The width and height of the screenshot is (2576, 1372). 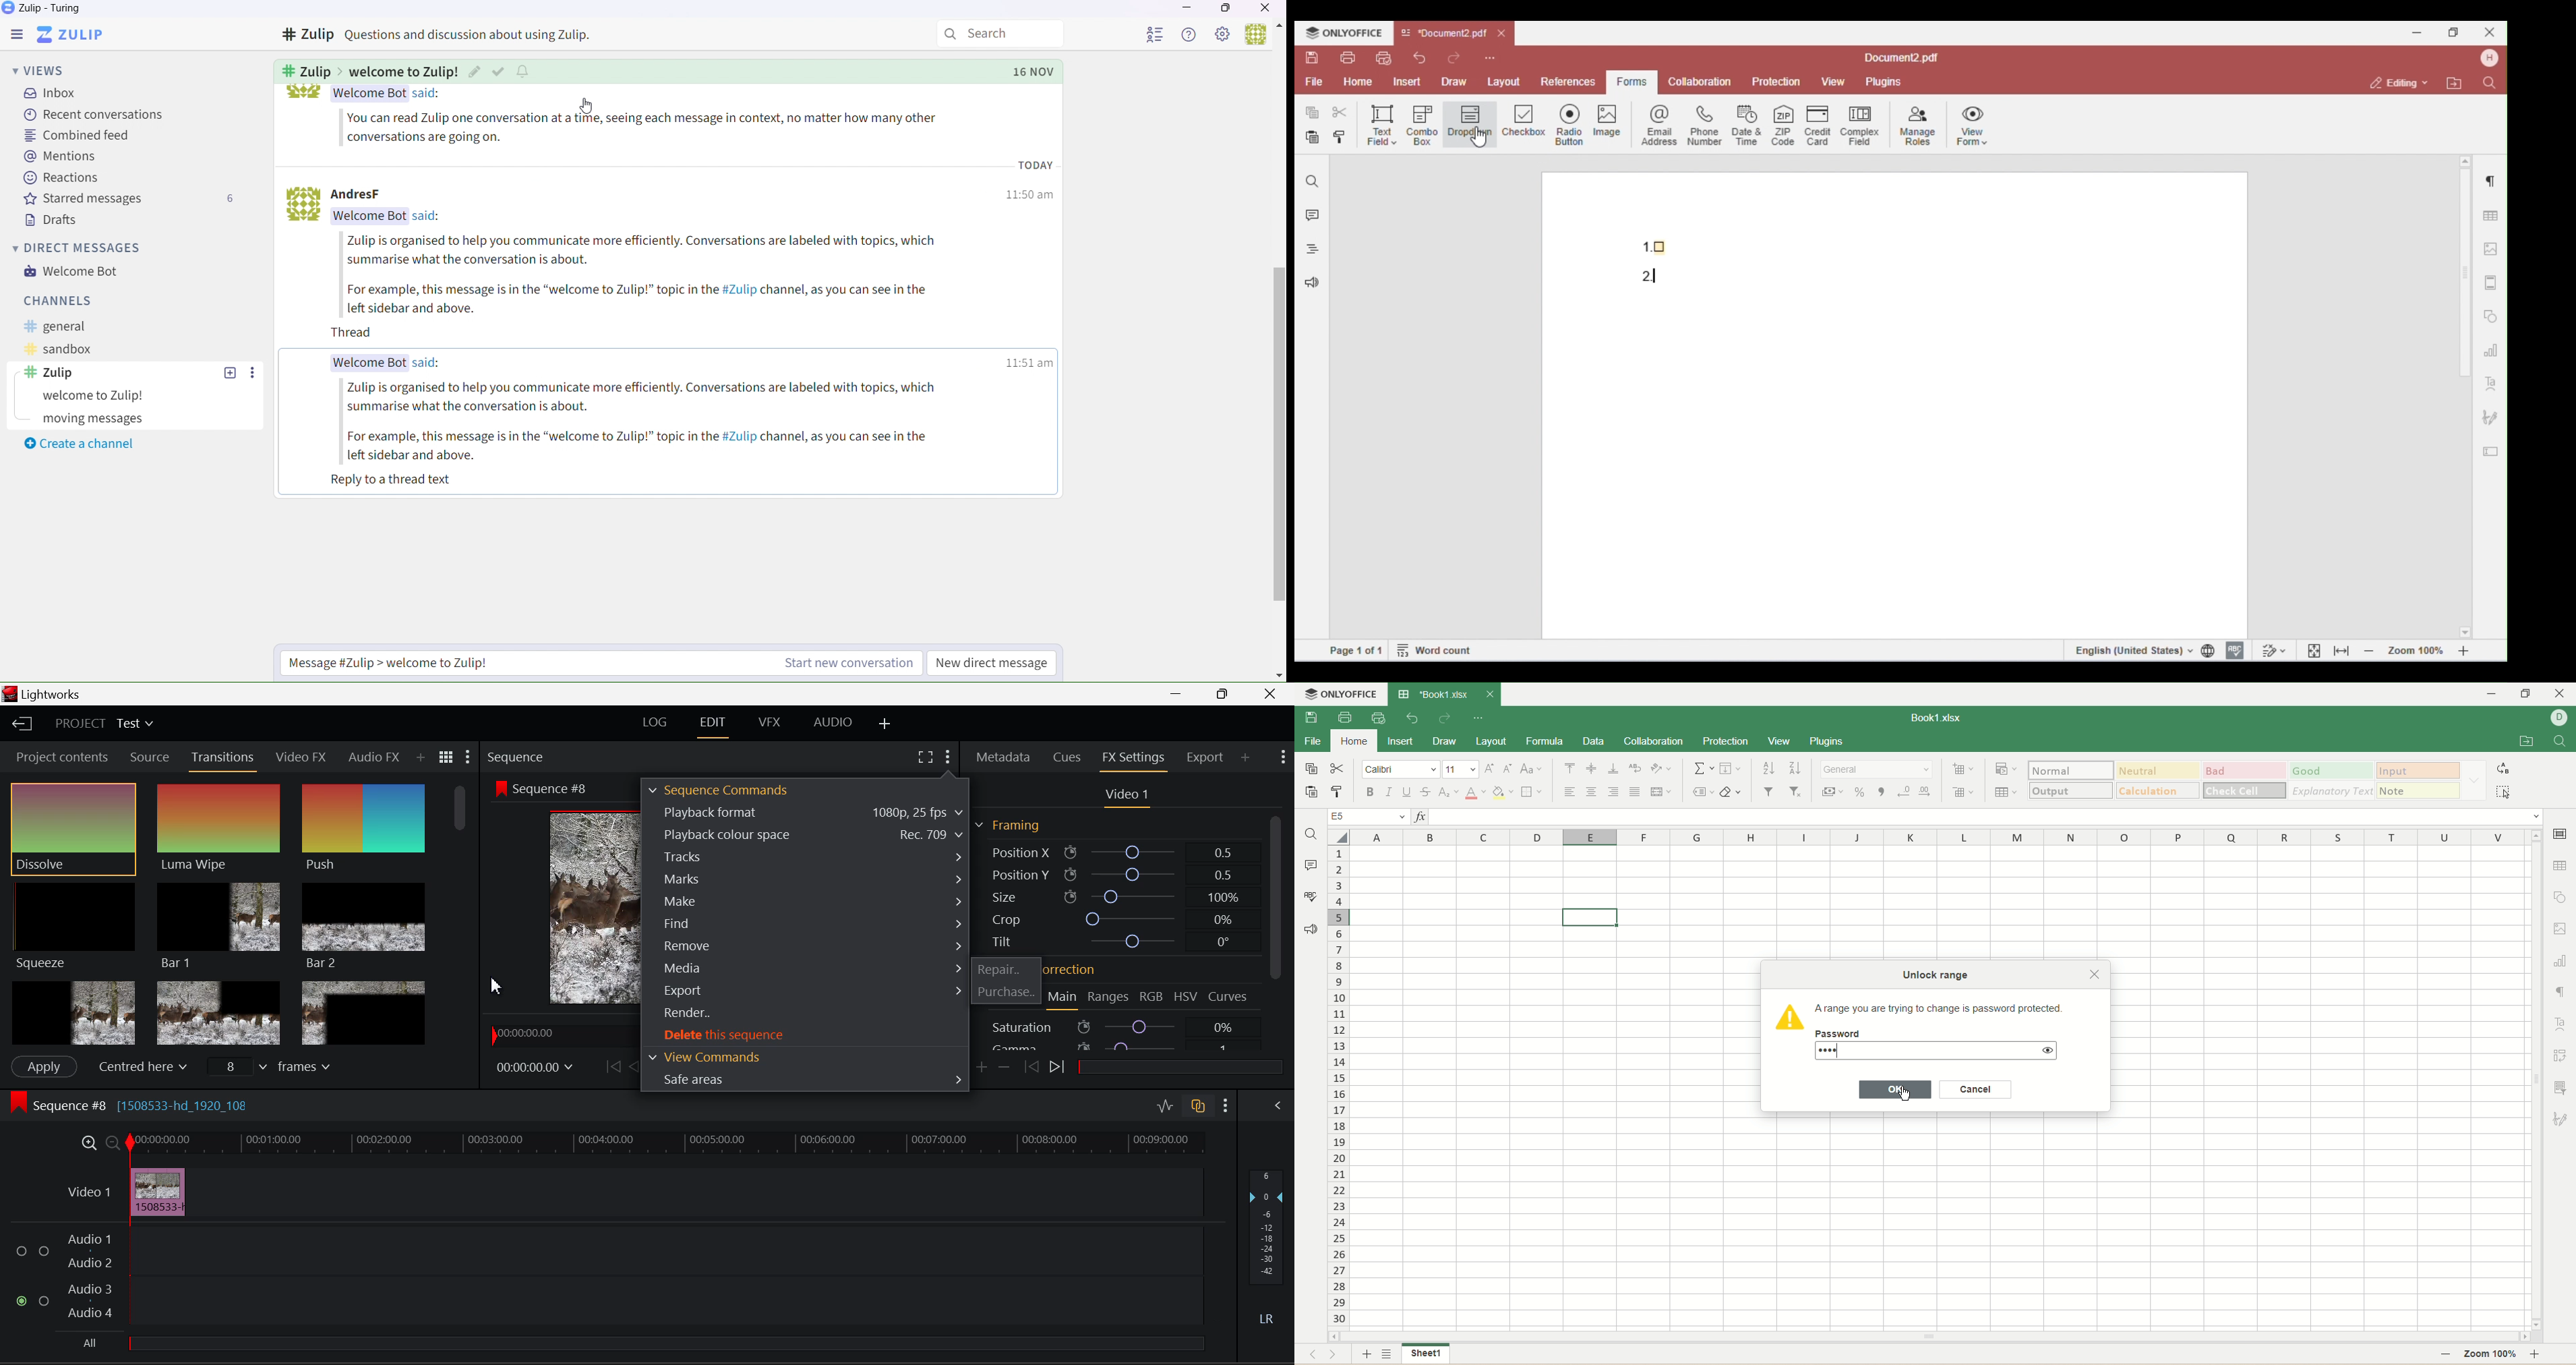 I want to click on Zulip, so click(x=78, y=34).